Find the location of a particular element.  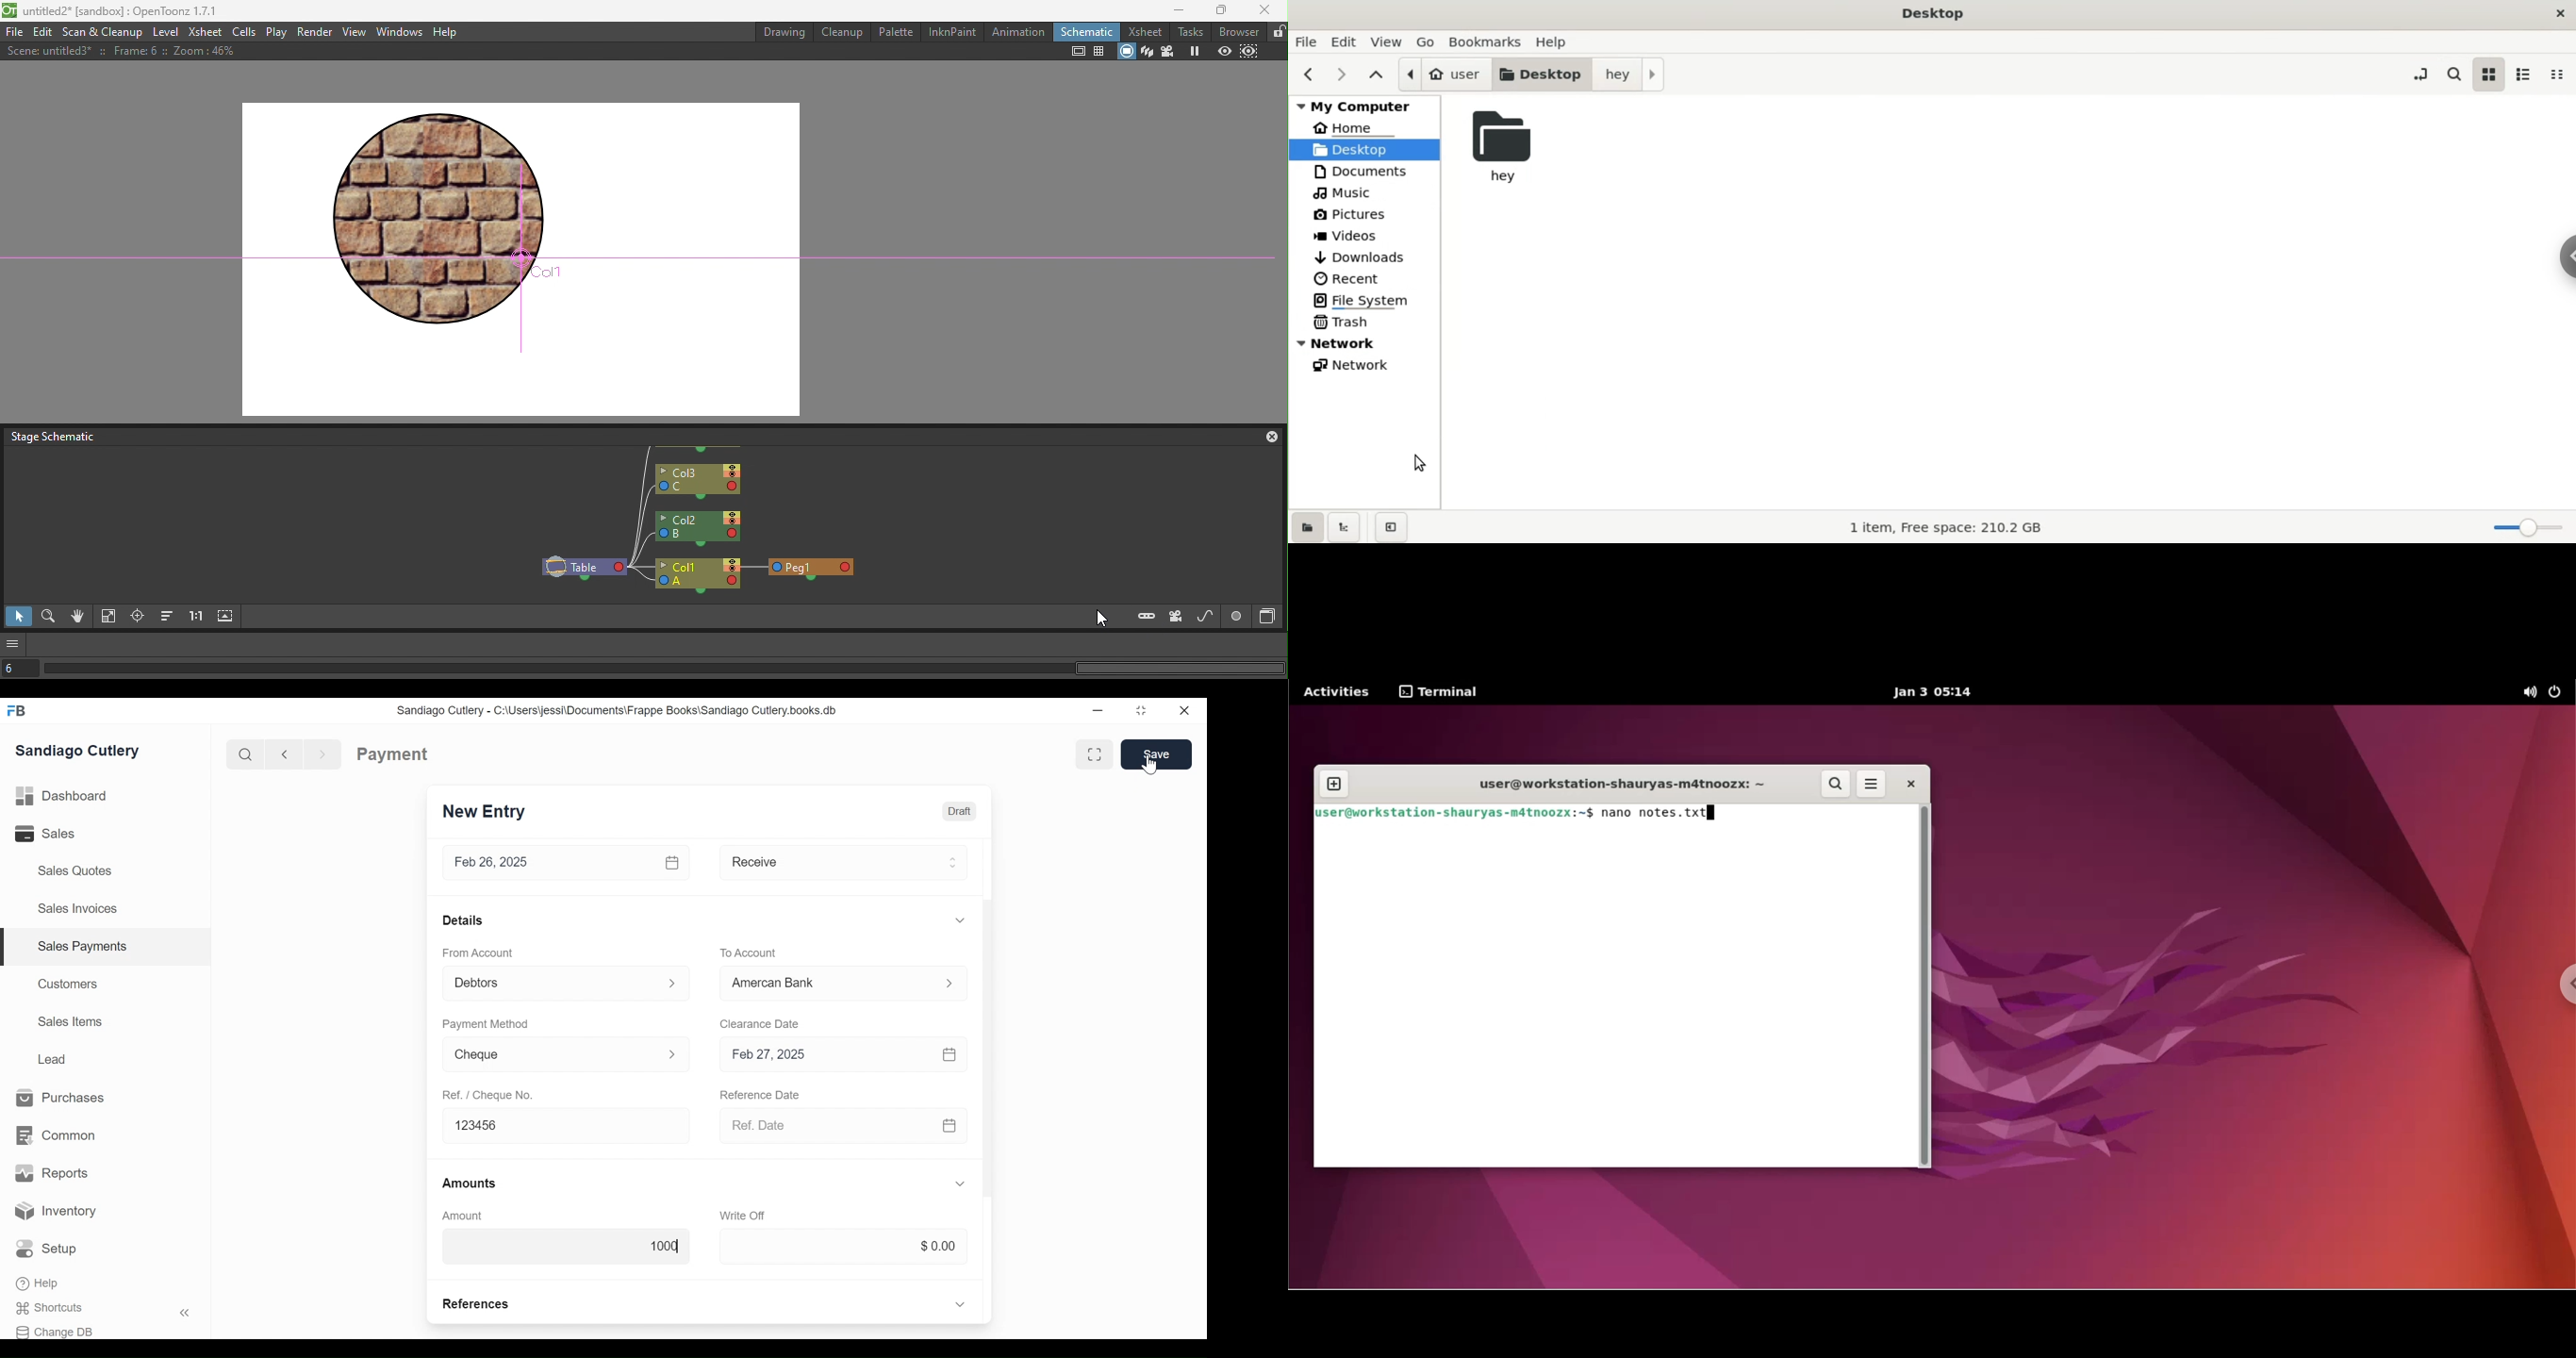

Expand is located at coordinates (673, 1053).